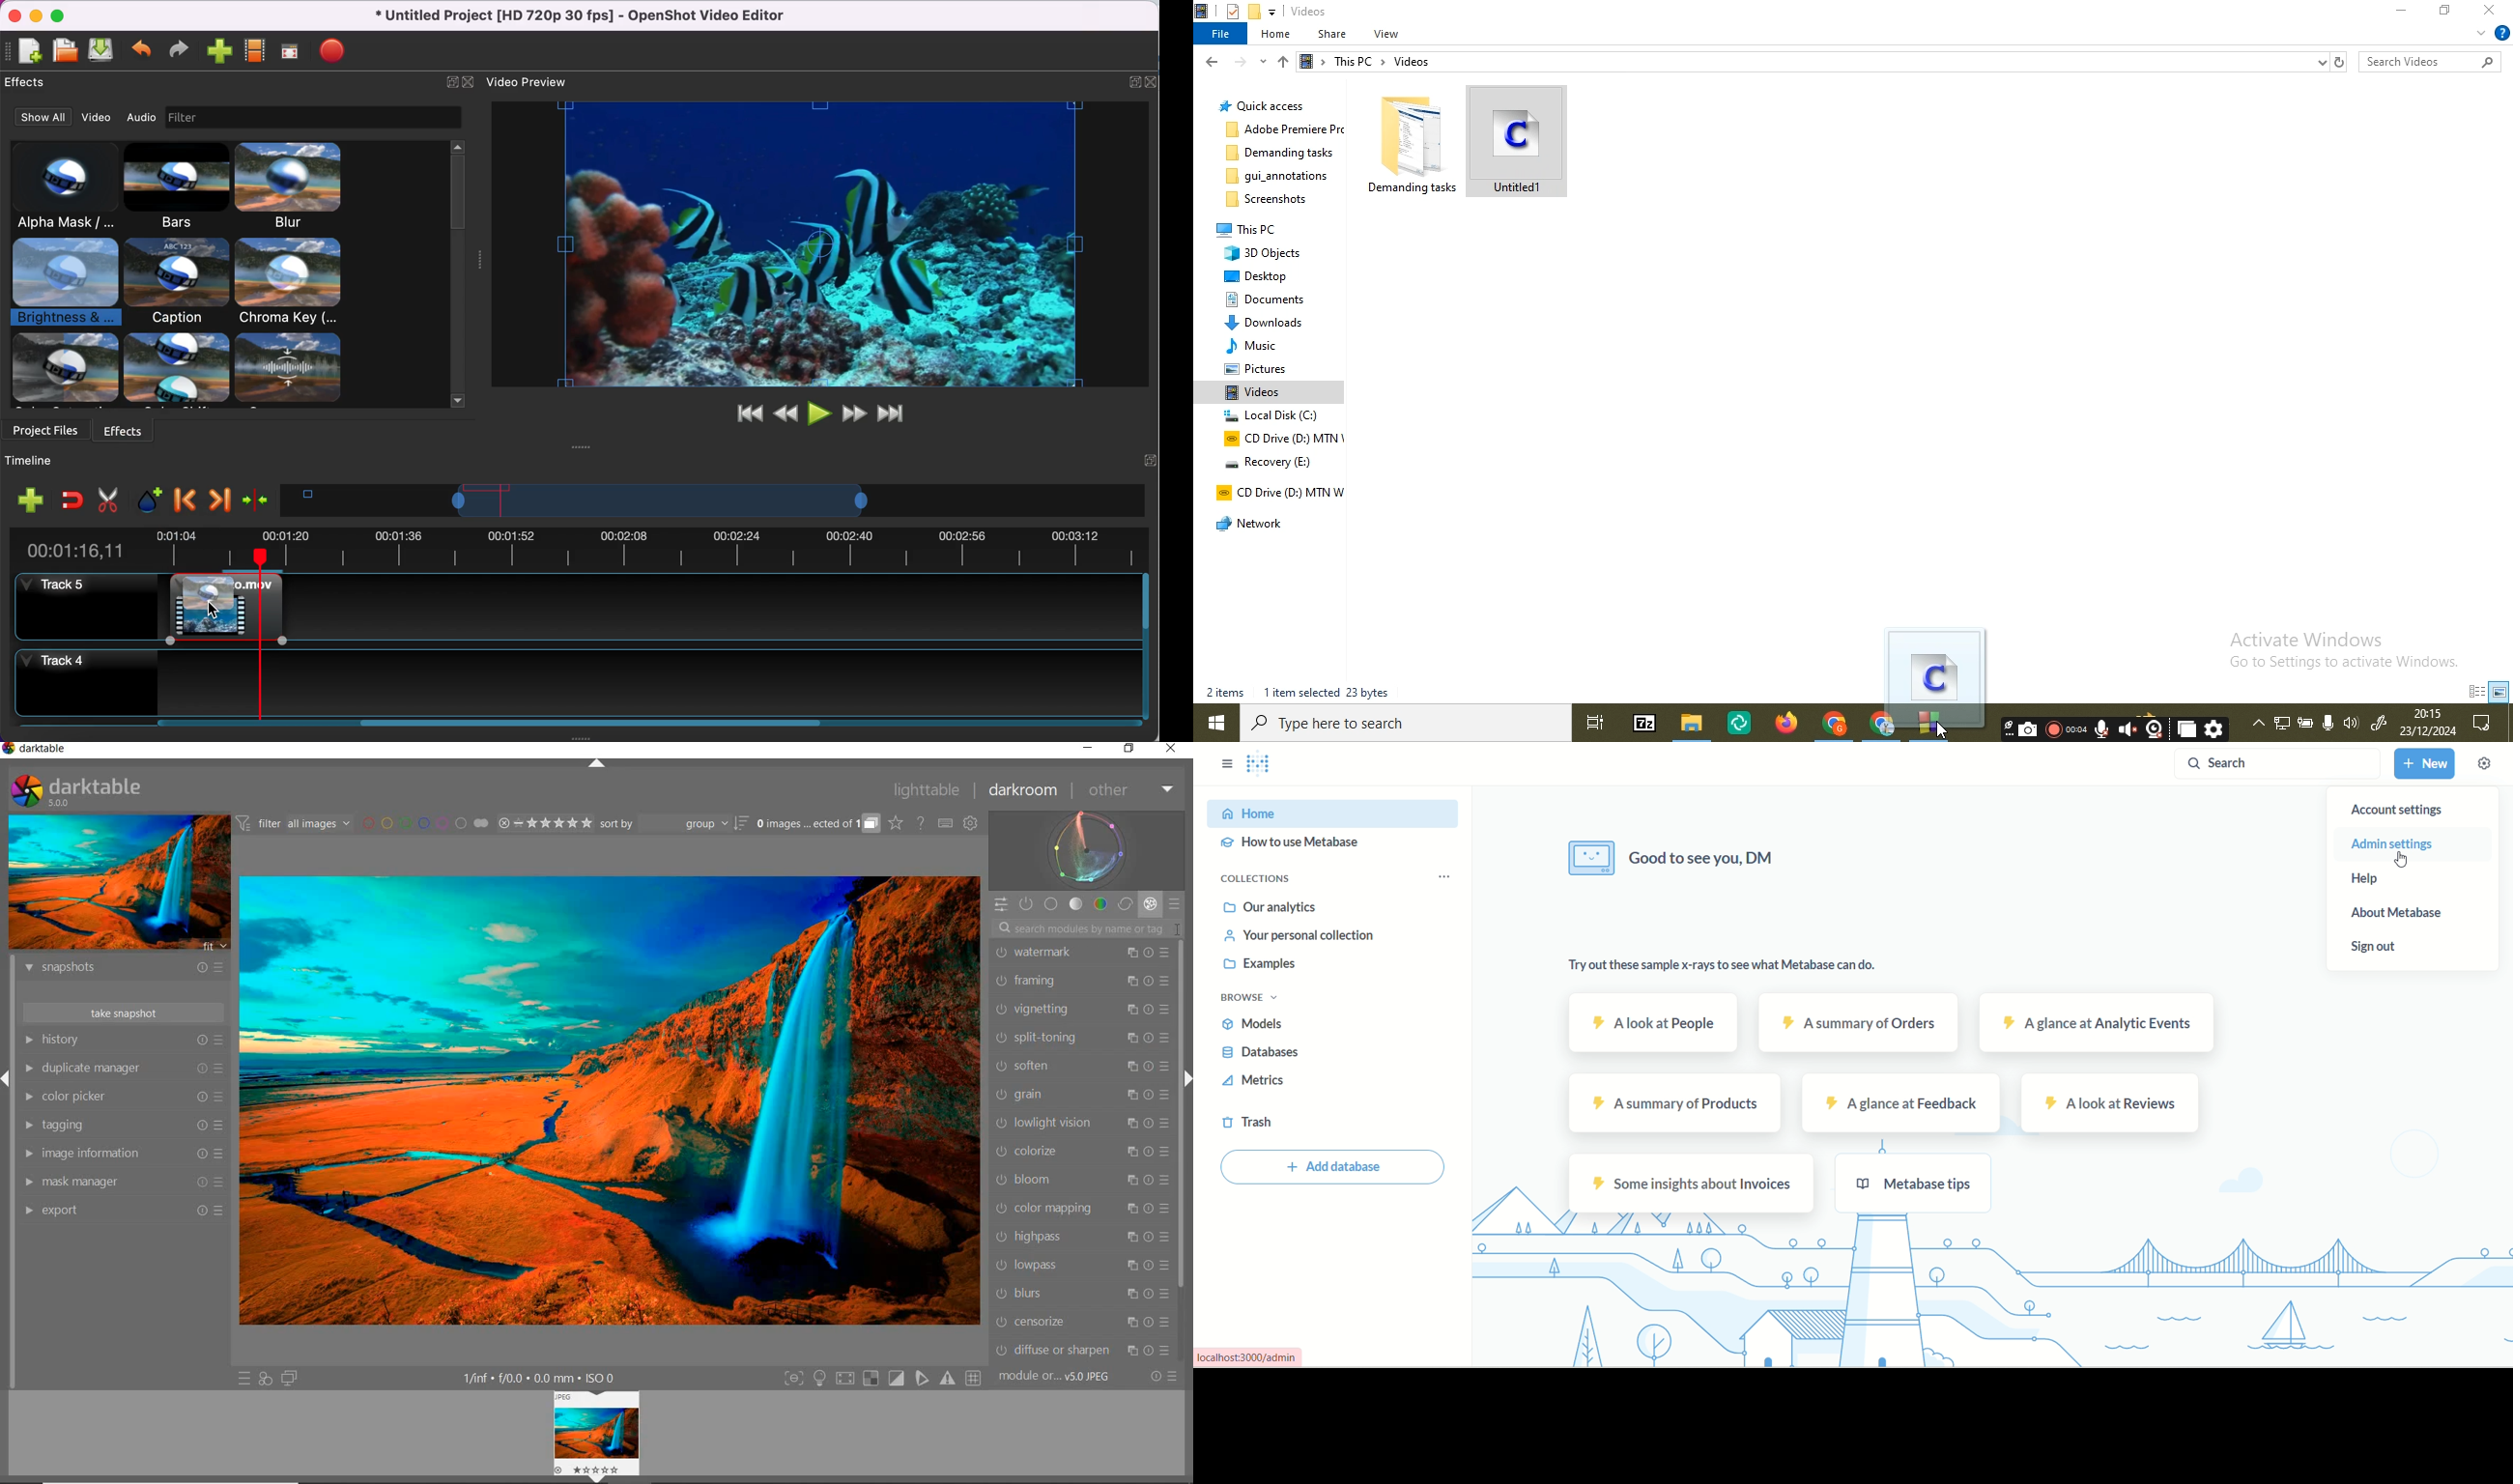 Image resolution: width=2520 pixels, height=1484 pixels. I want to click on SHOW ONLY ACTIVE MODULES, so click(1028, 905).